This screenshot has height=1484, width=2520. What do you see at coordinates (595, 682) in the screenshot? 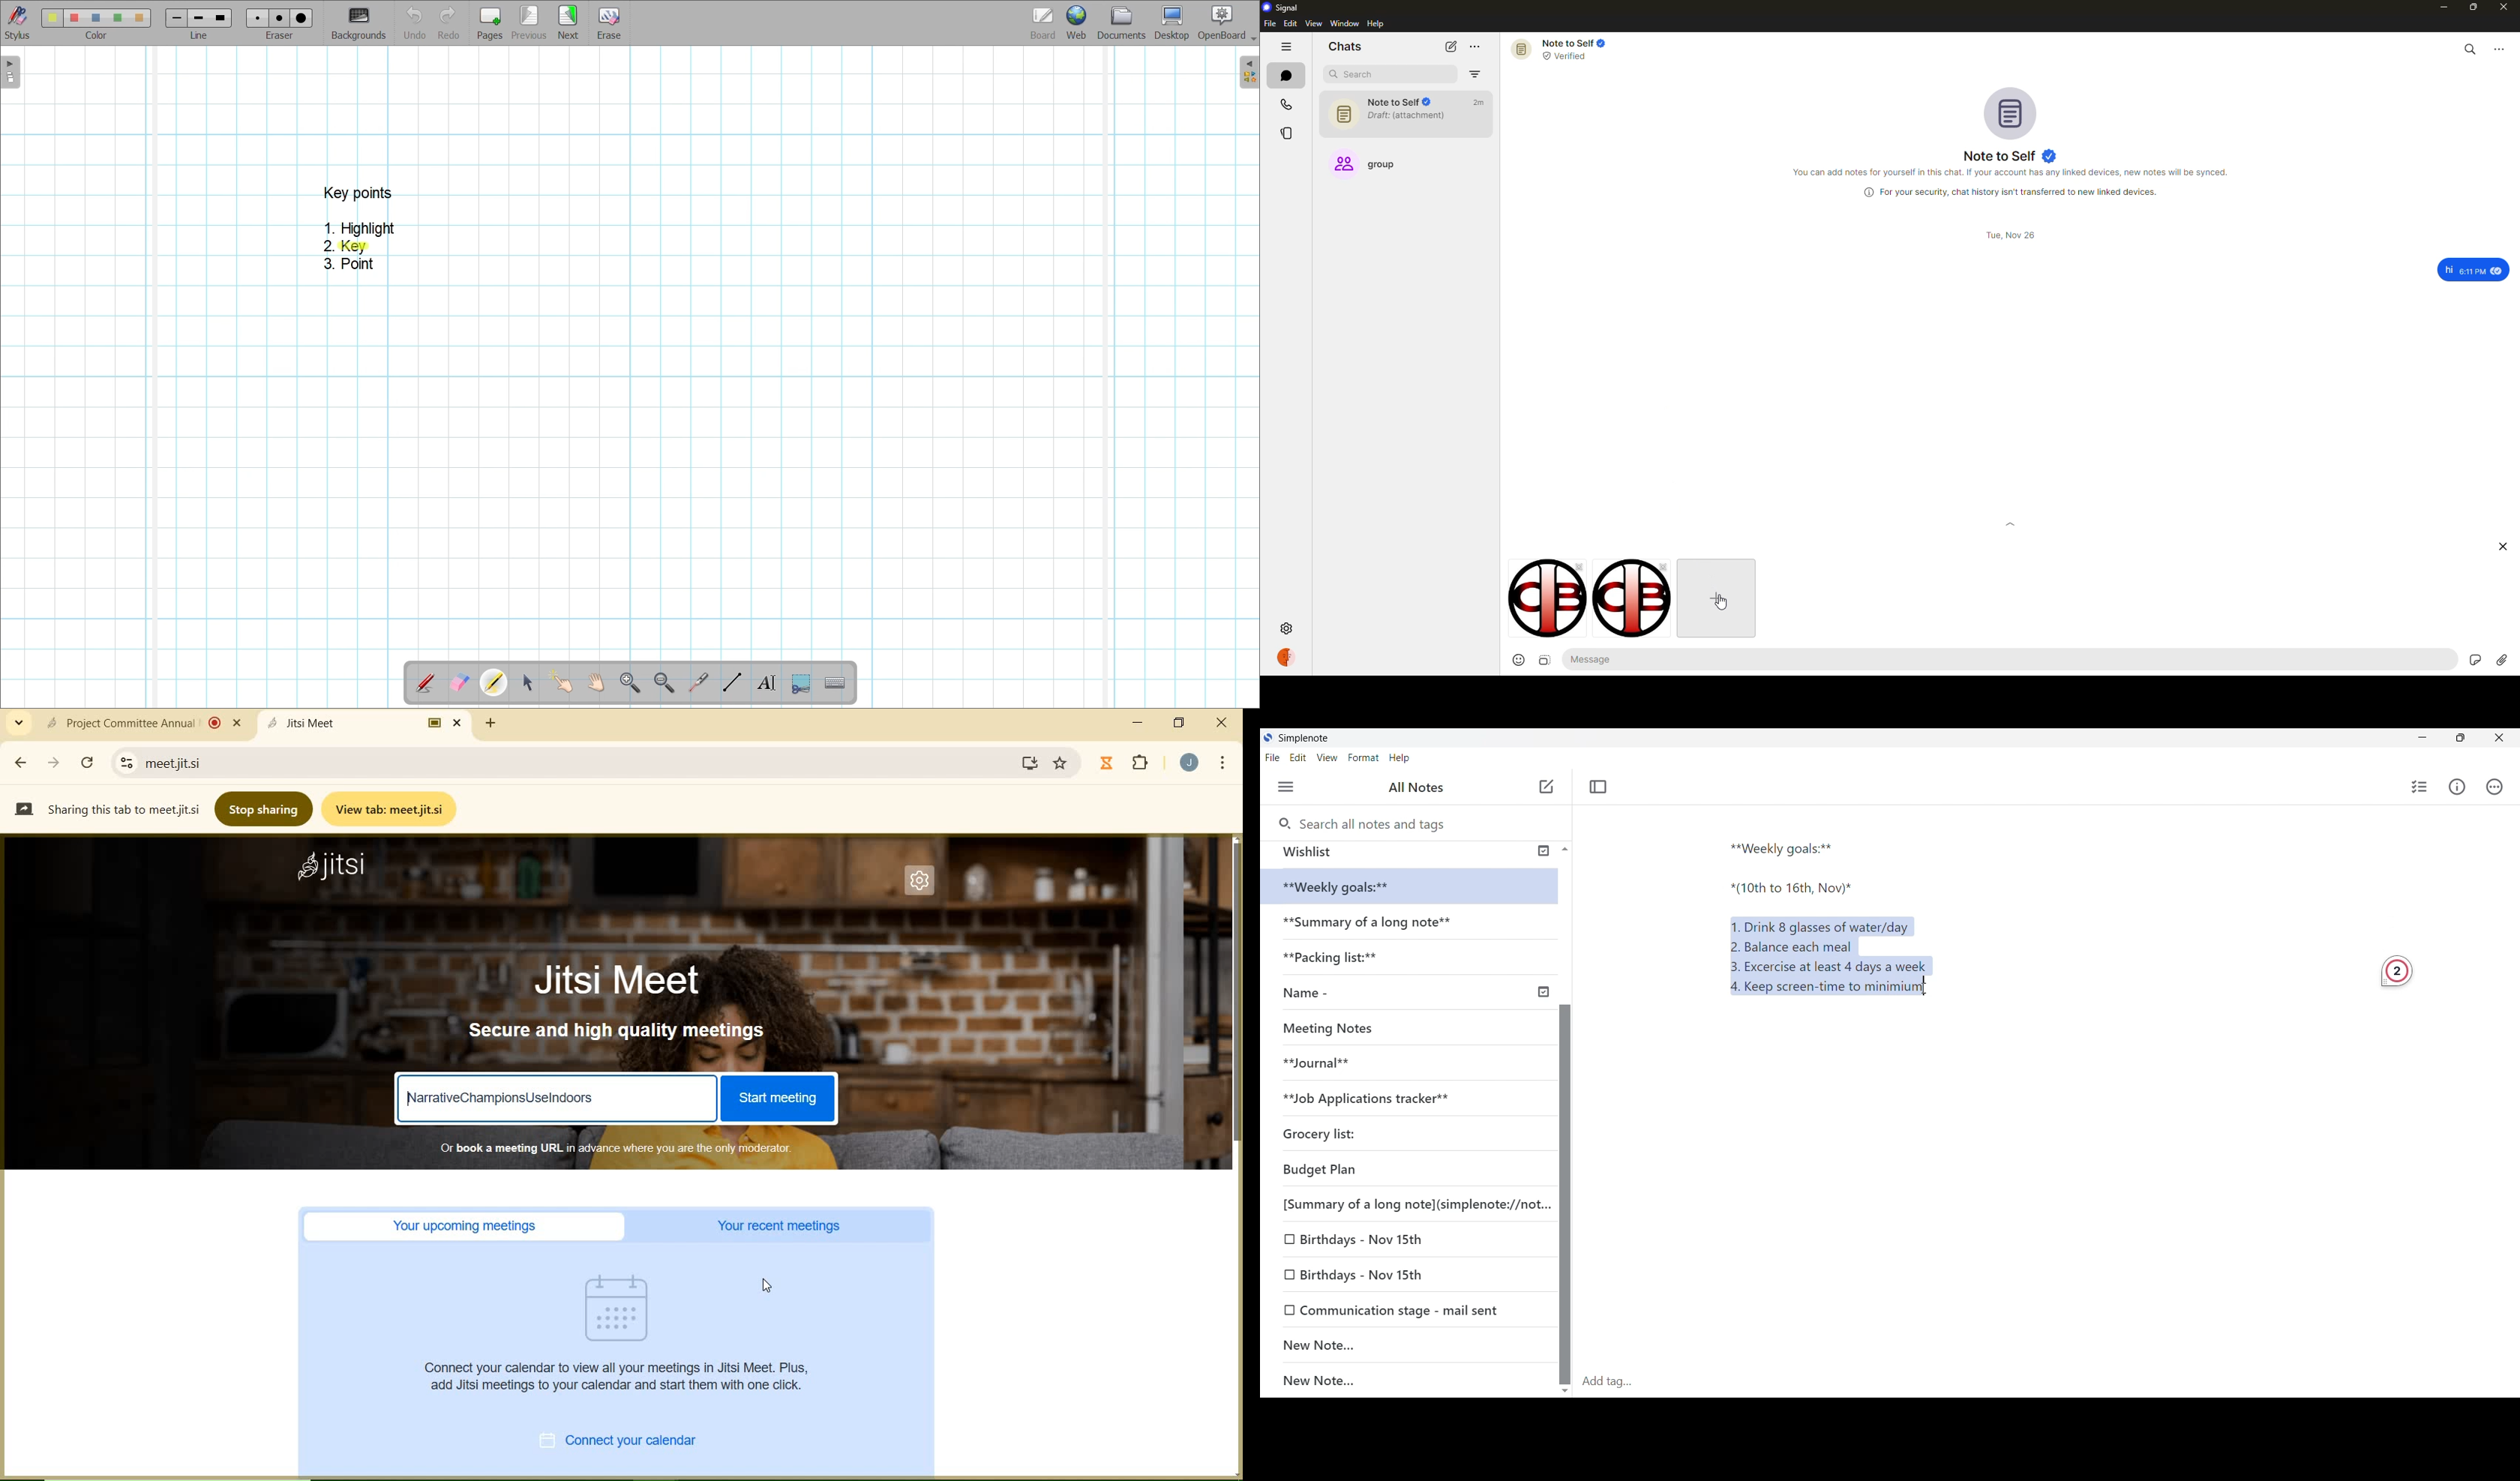
I see `Scroll page` at bounding box center [595, 682].